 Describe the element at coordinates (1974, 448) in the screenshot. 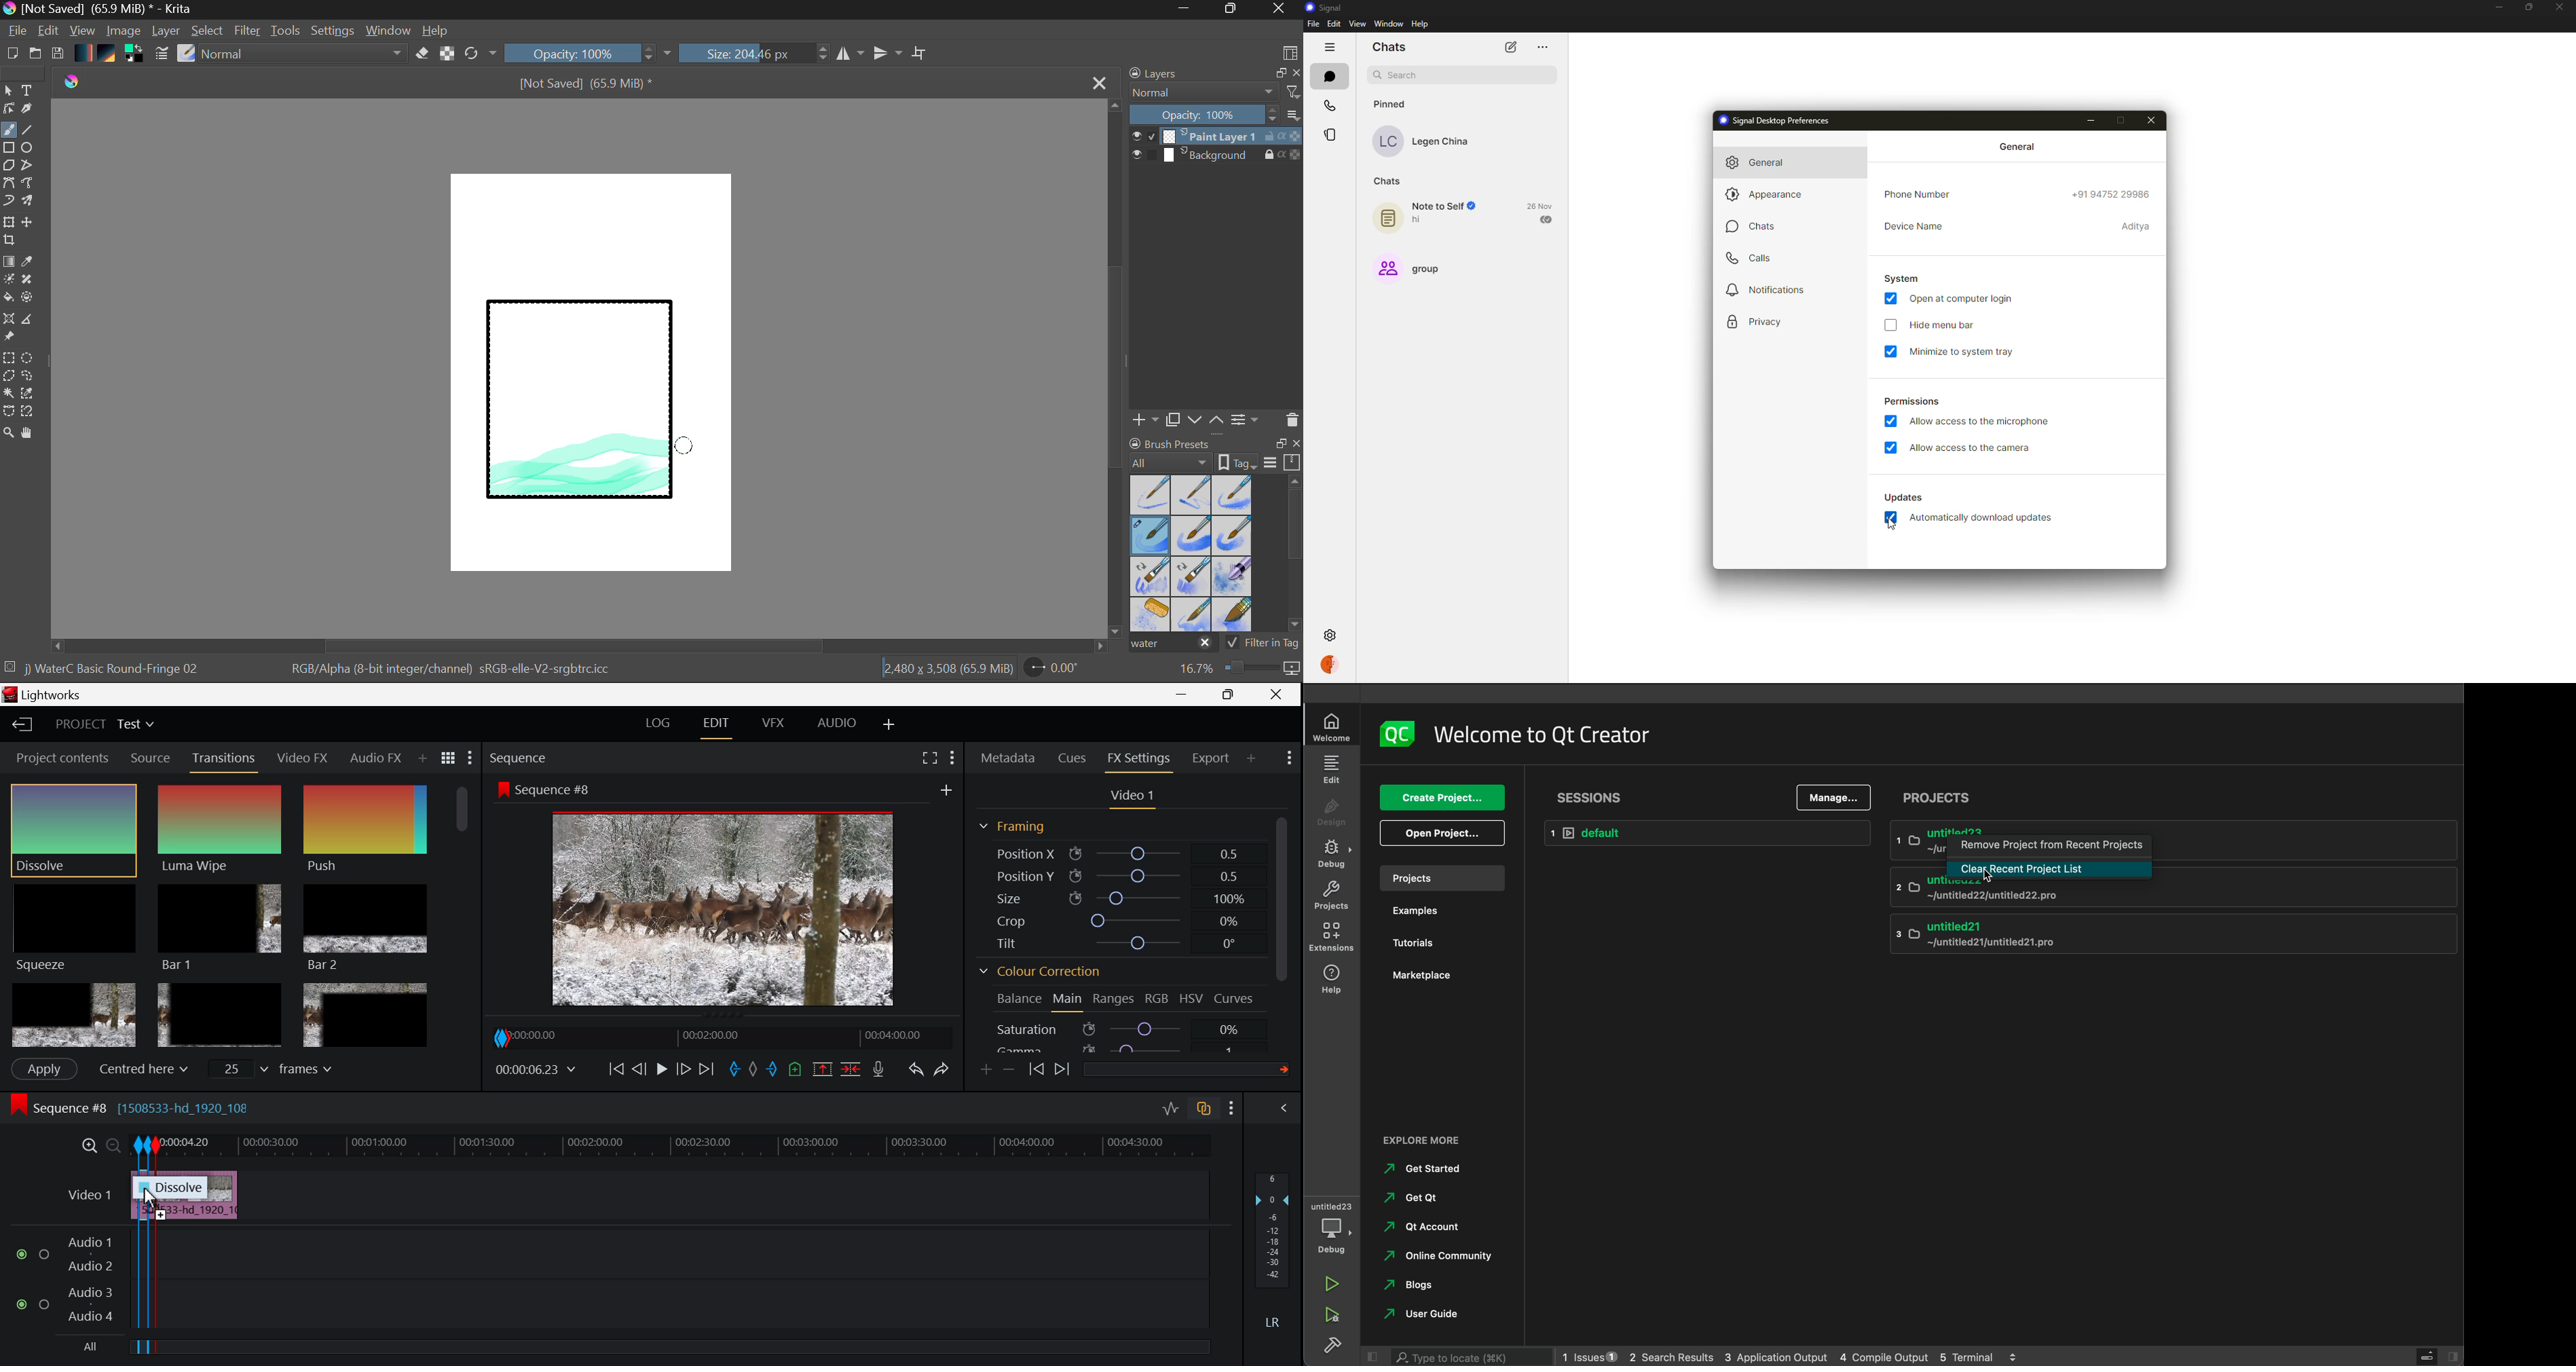

I see `allow access to camera` at that location.